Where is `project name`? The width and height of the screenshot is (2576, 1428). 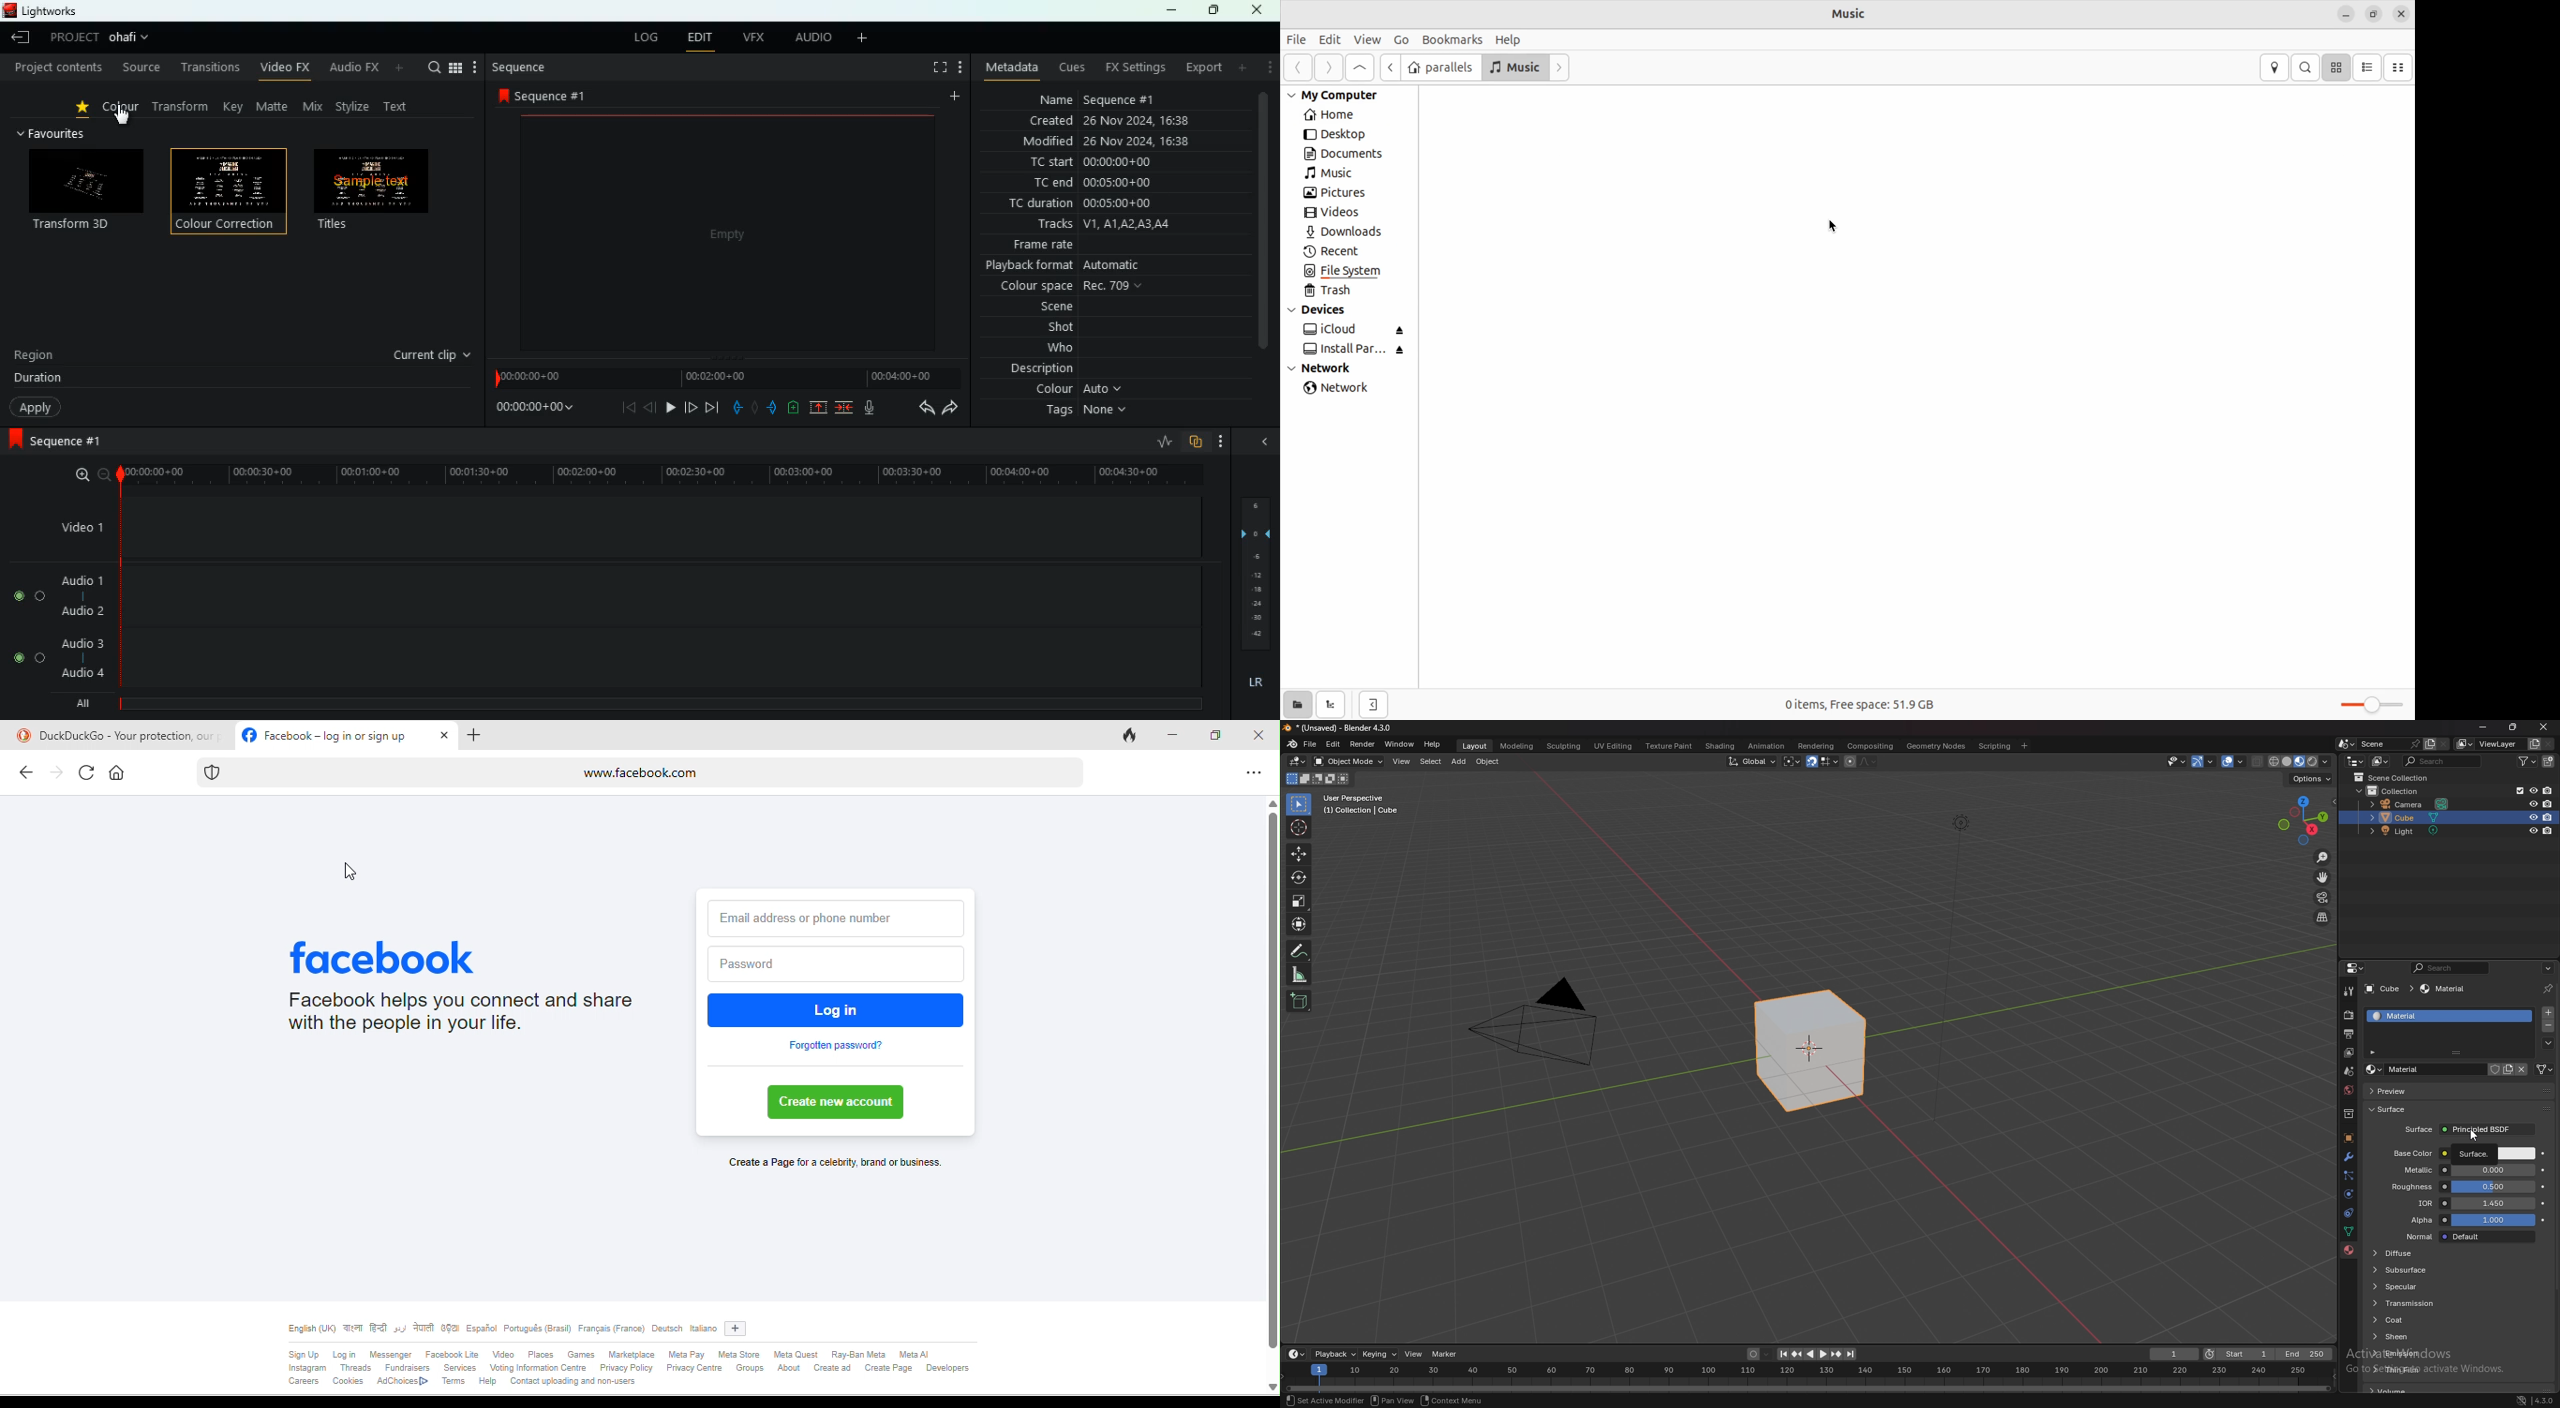 project name is located at coordinates (132, 37).